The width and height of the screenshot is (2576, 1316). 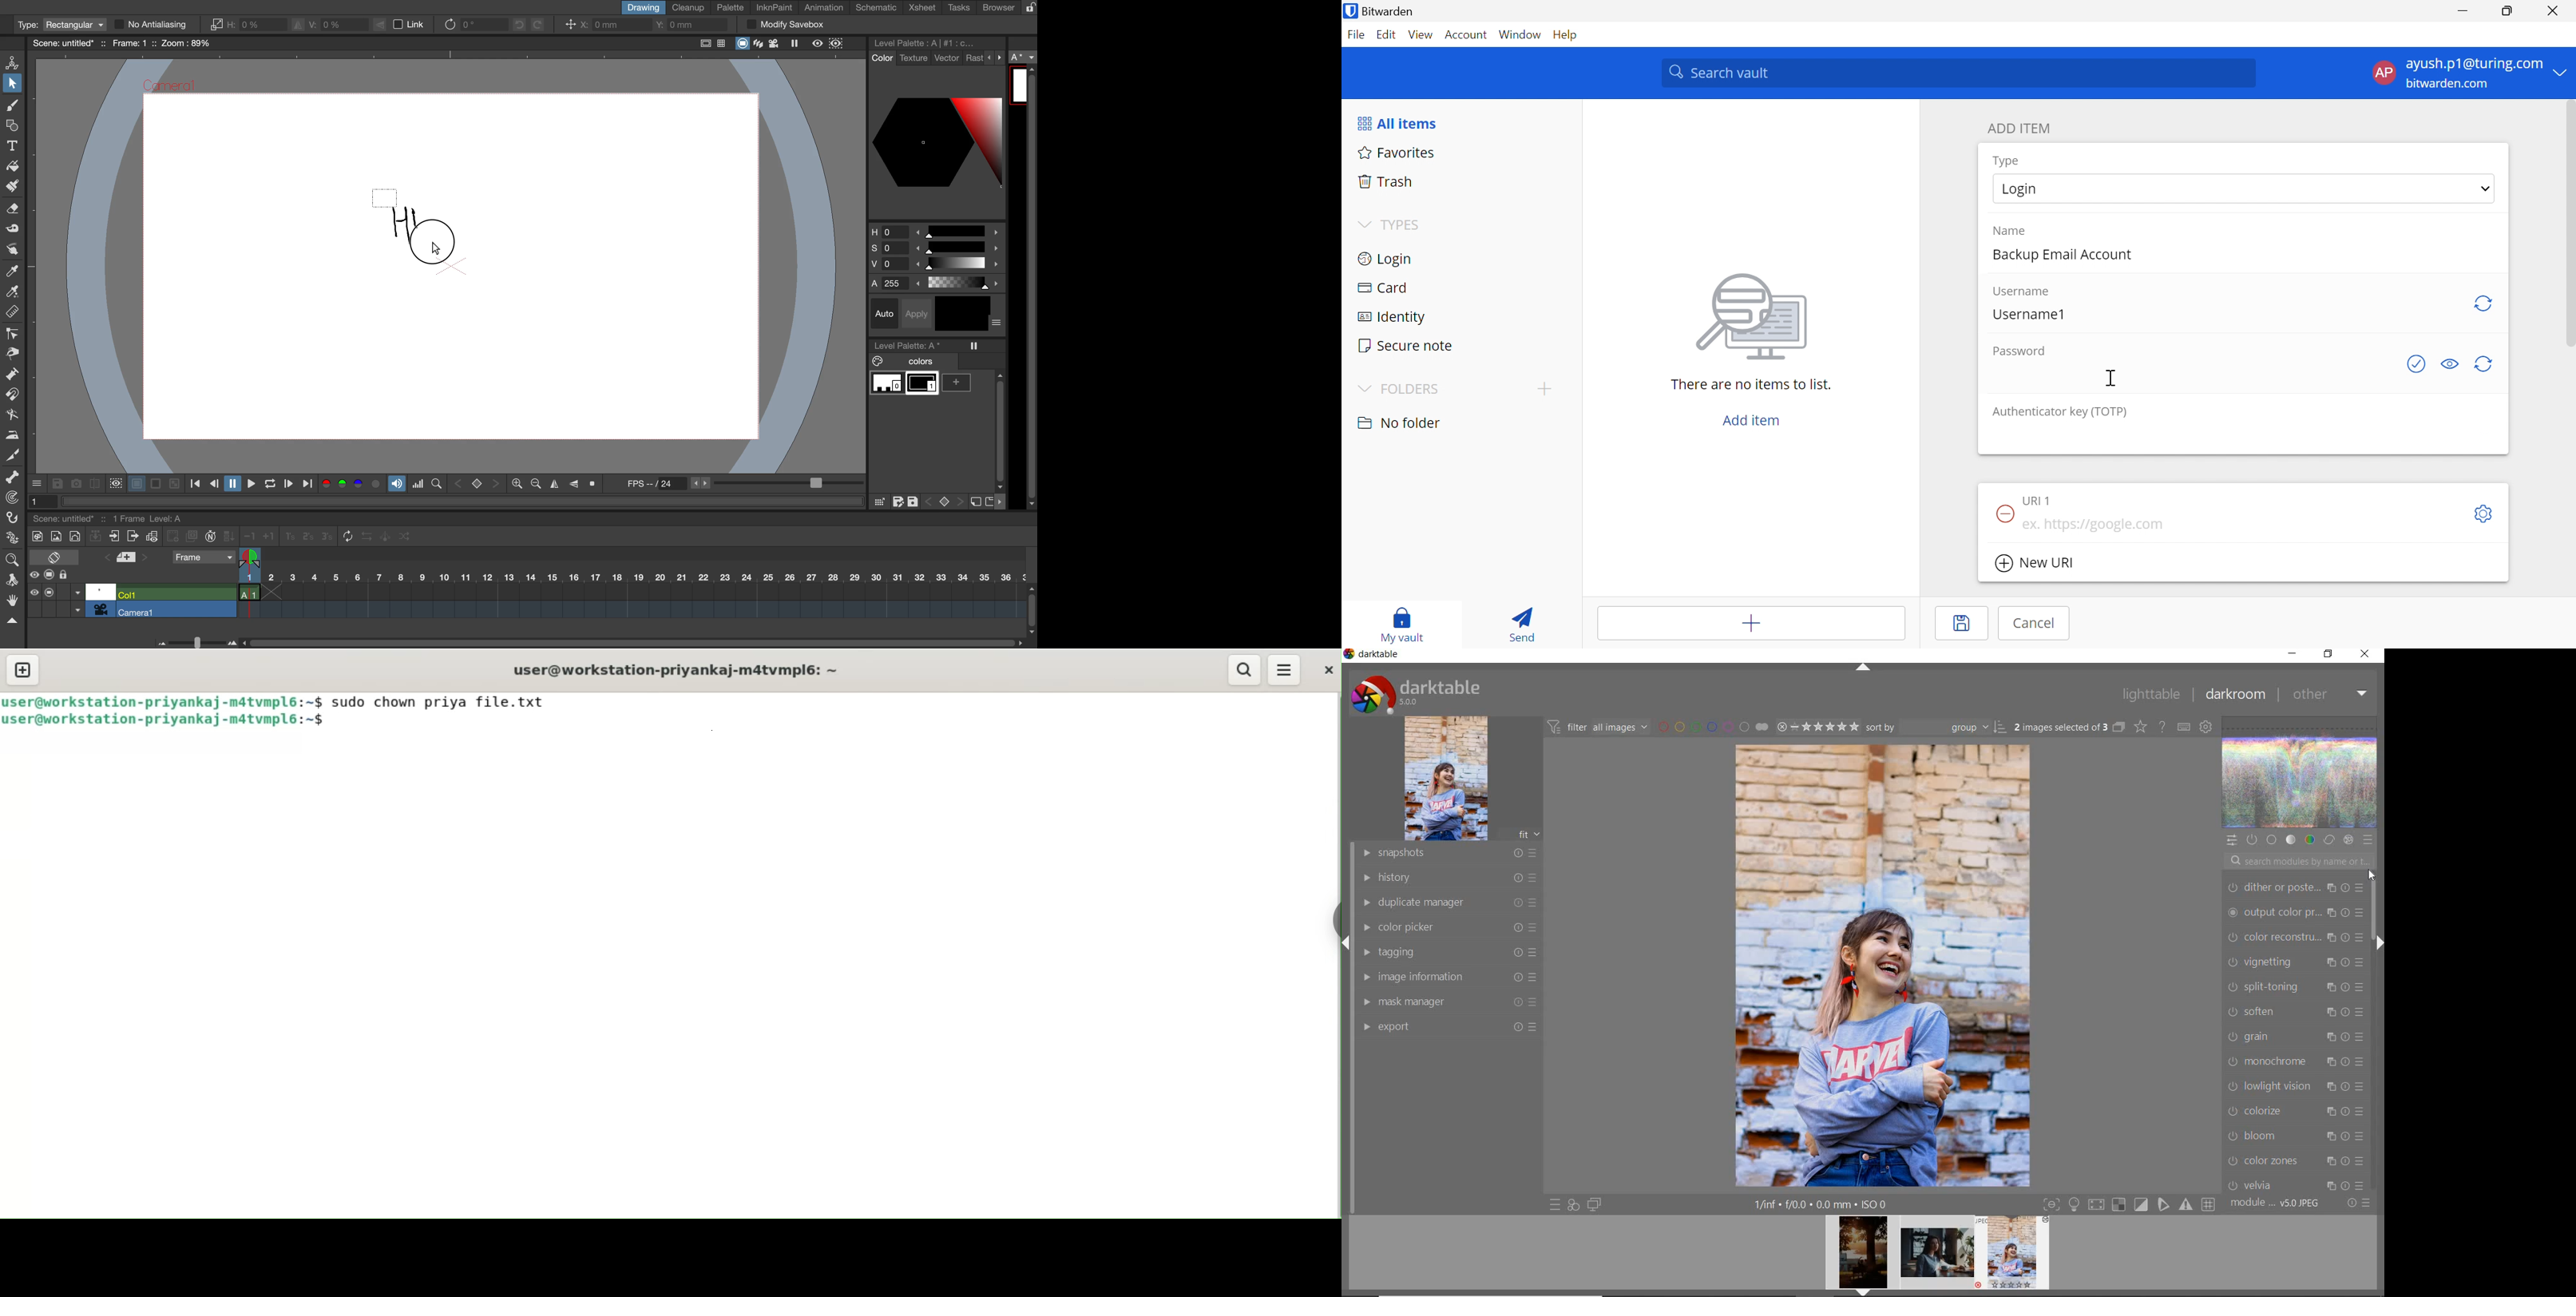 What do you see at coordinates (1884, 963) in the screenshot?
I see `selected image` at bounding box center [1884, 963].